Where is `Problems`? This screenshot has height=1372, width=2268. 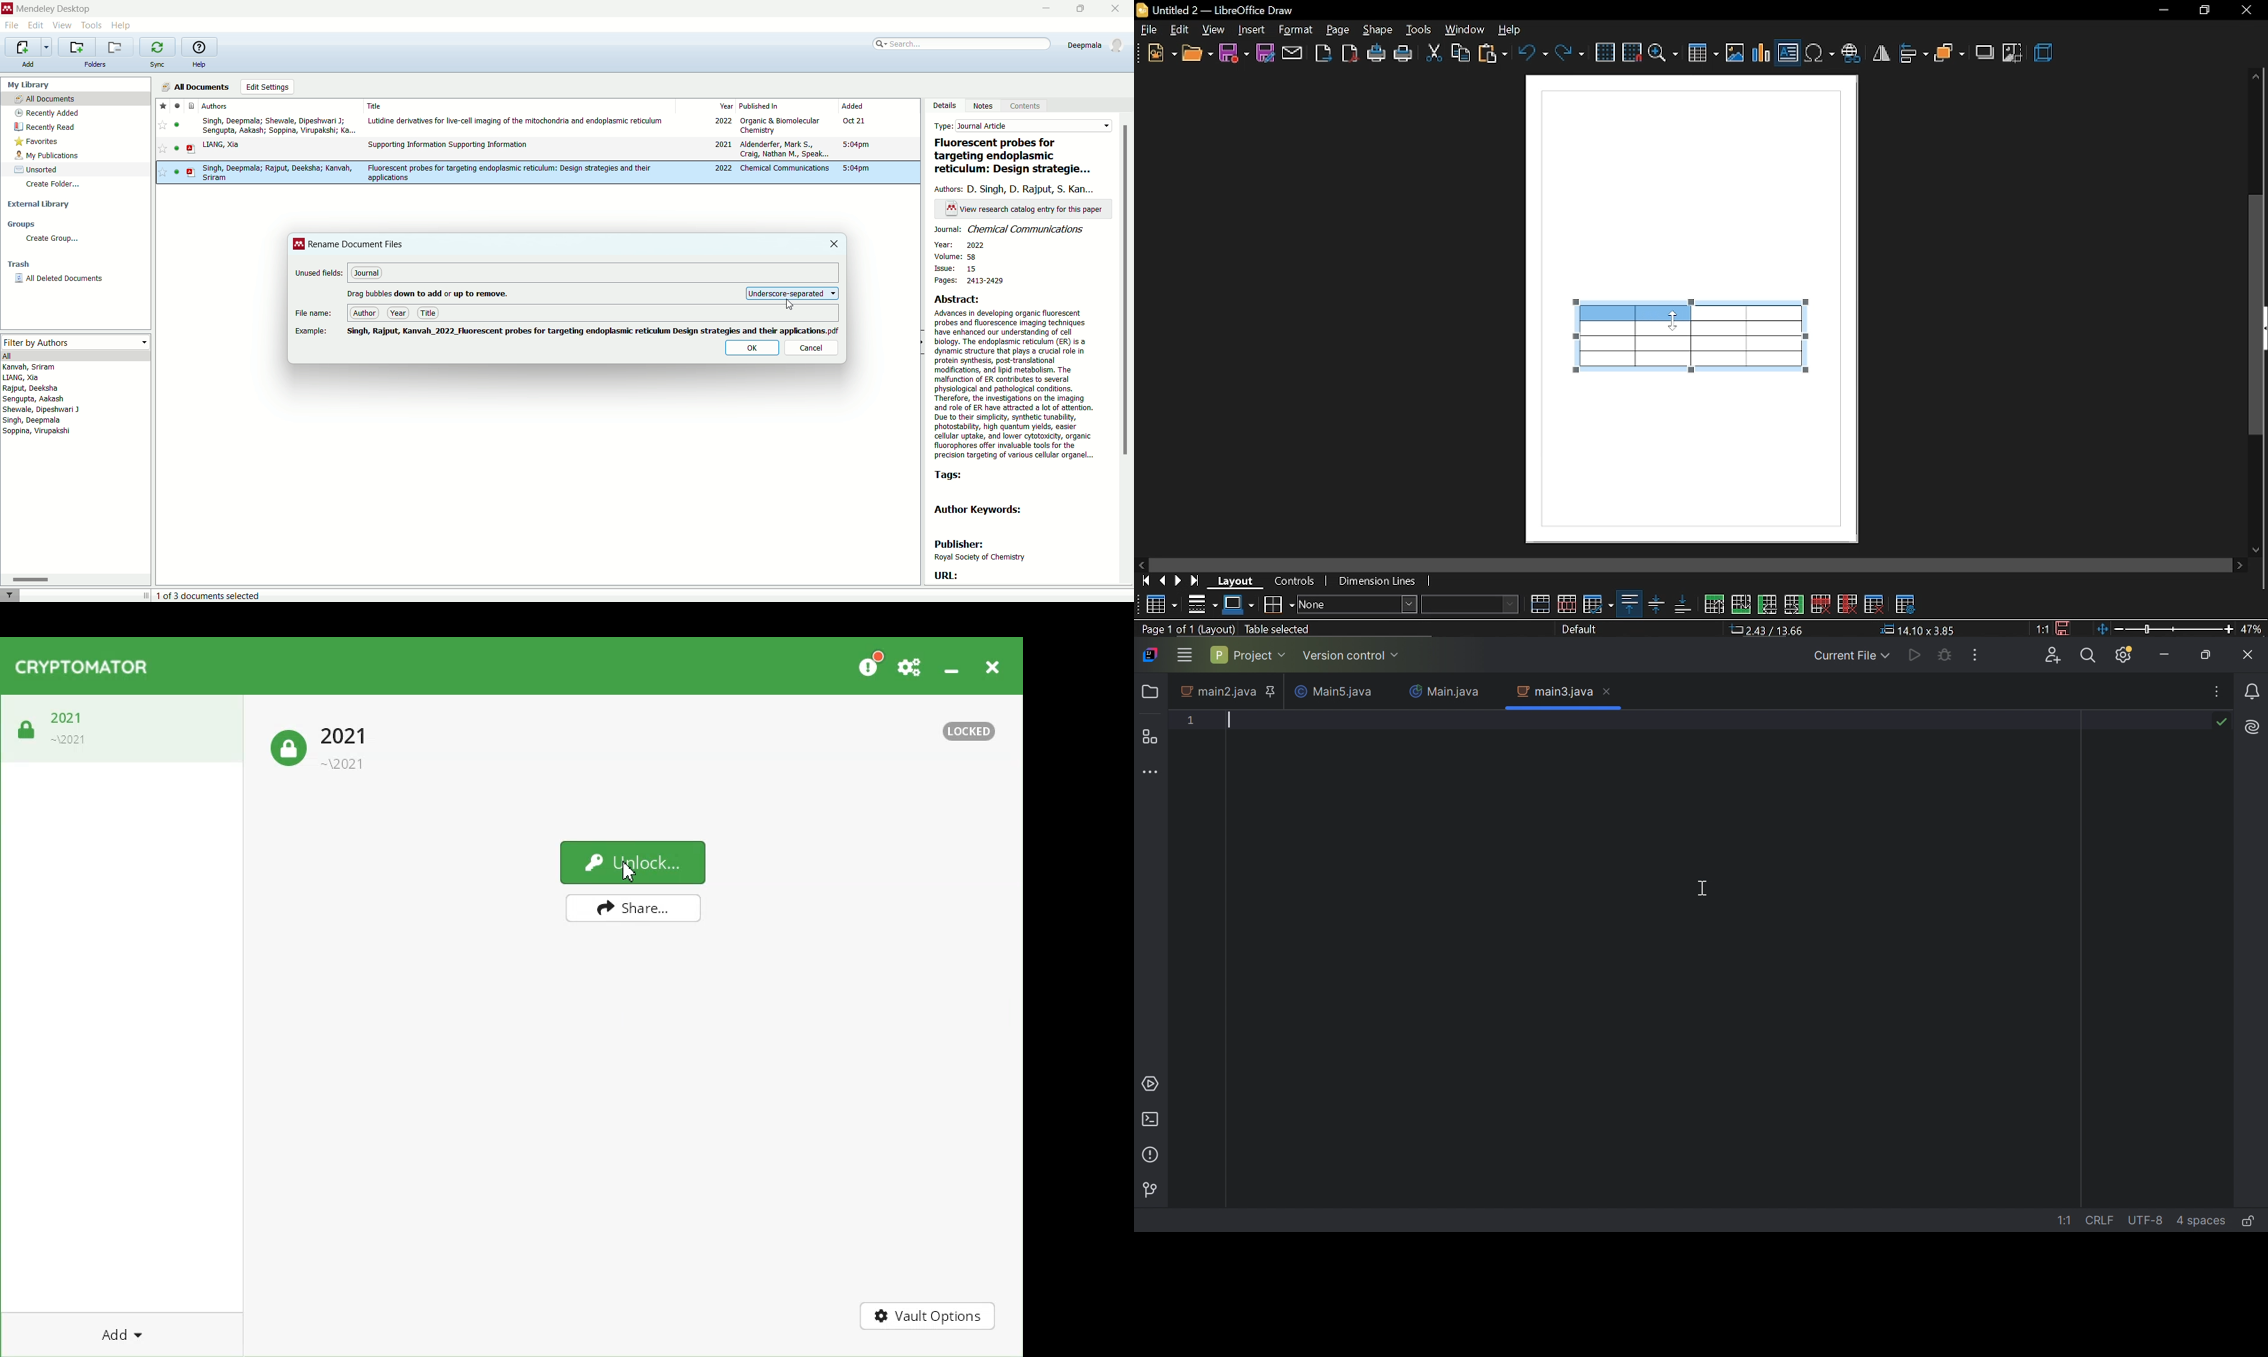 Problems is located at coordinates (1151, 1155).